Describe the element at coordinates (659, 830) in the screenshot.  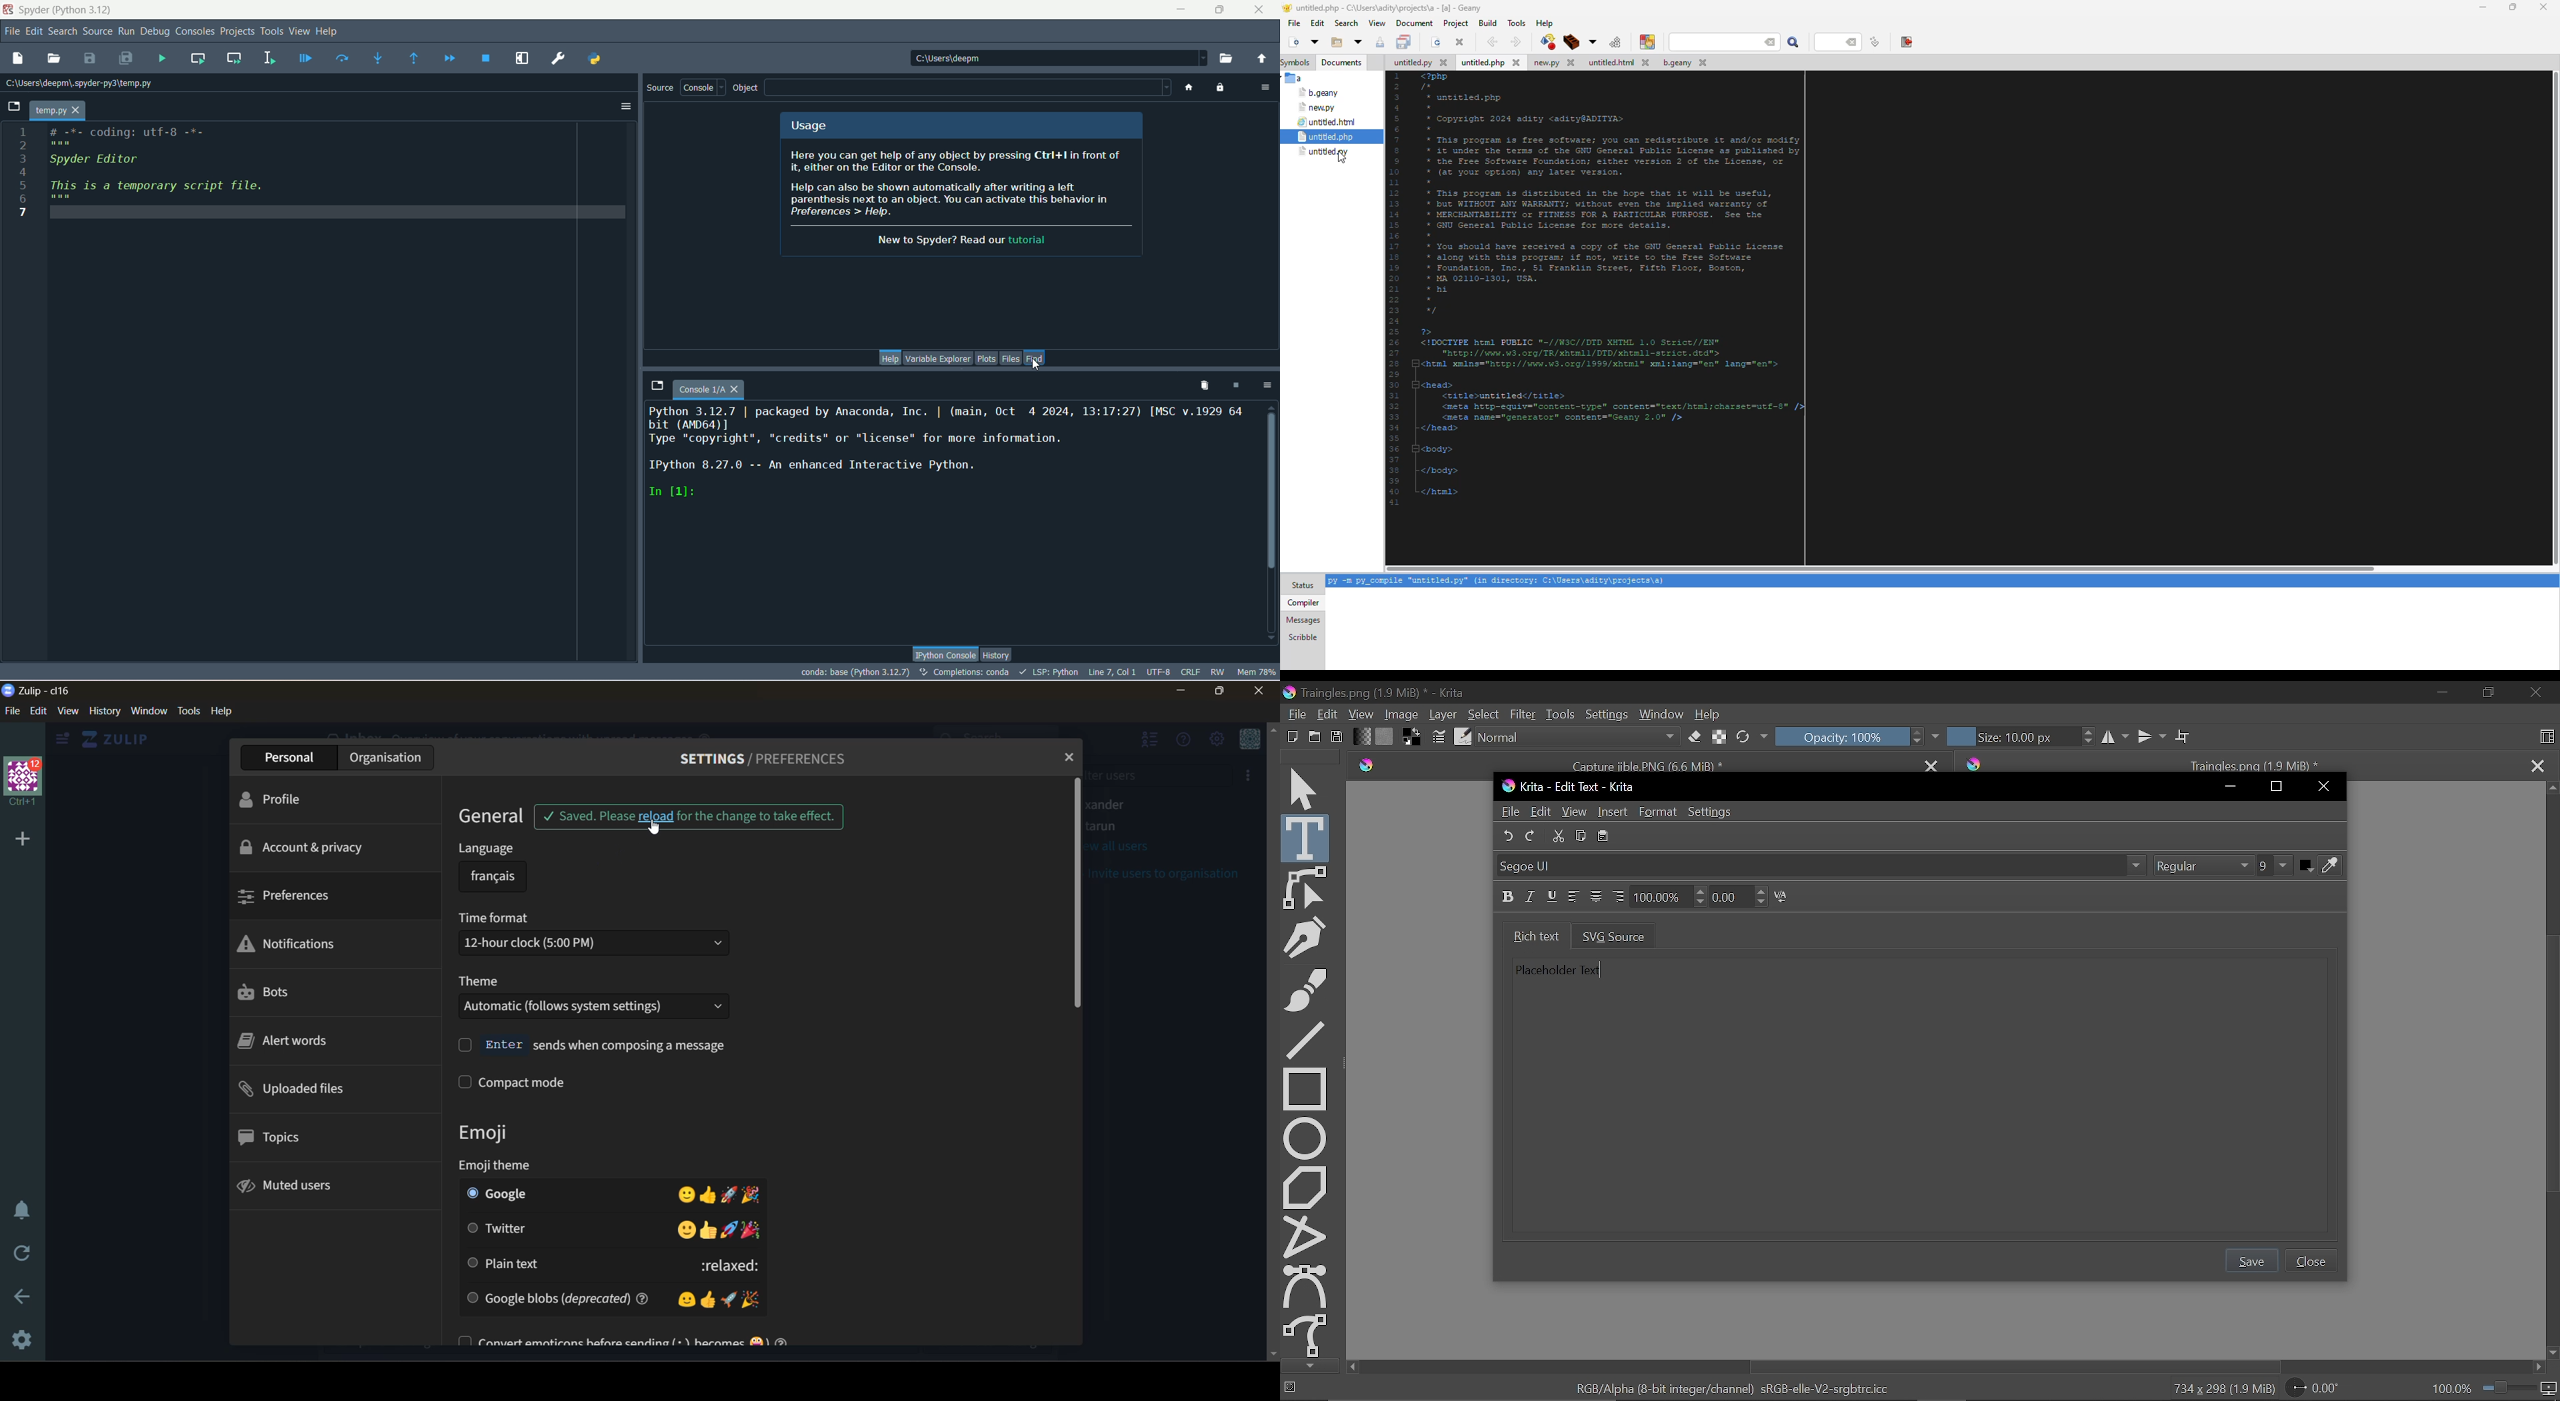
I see `cursor` at that location.